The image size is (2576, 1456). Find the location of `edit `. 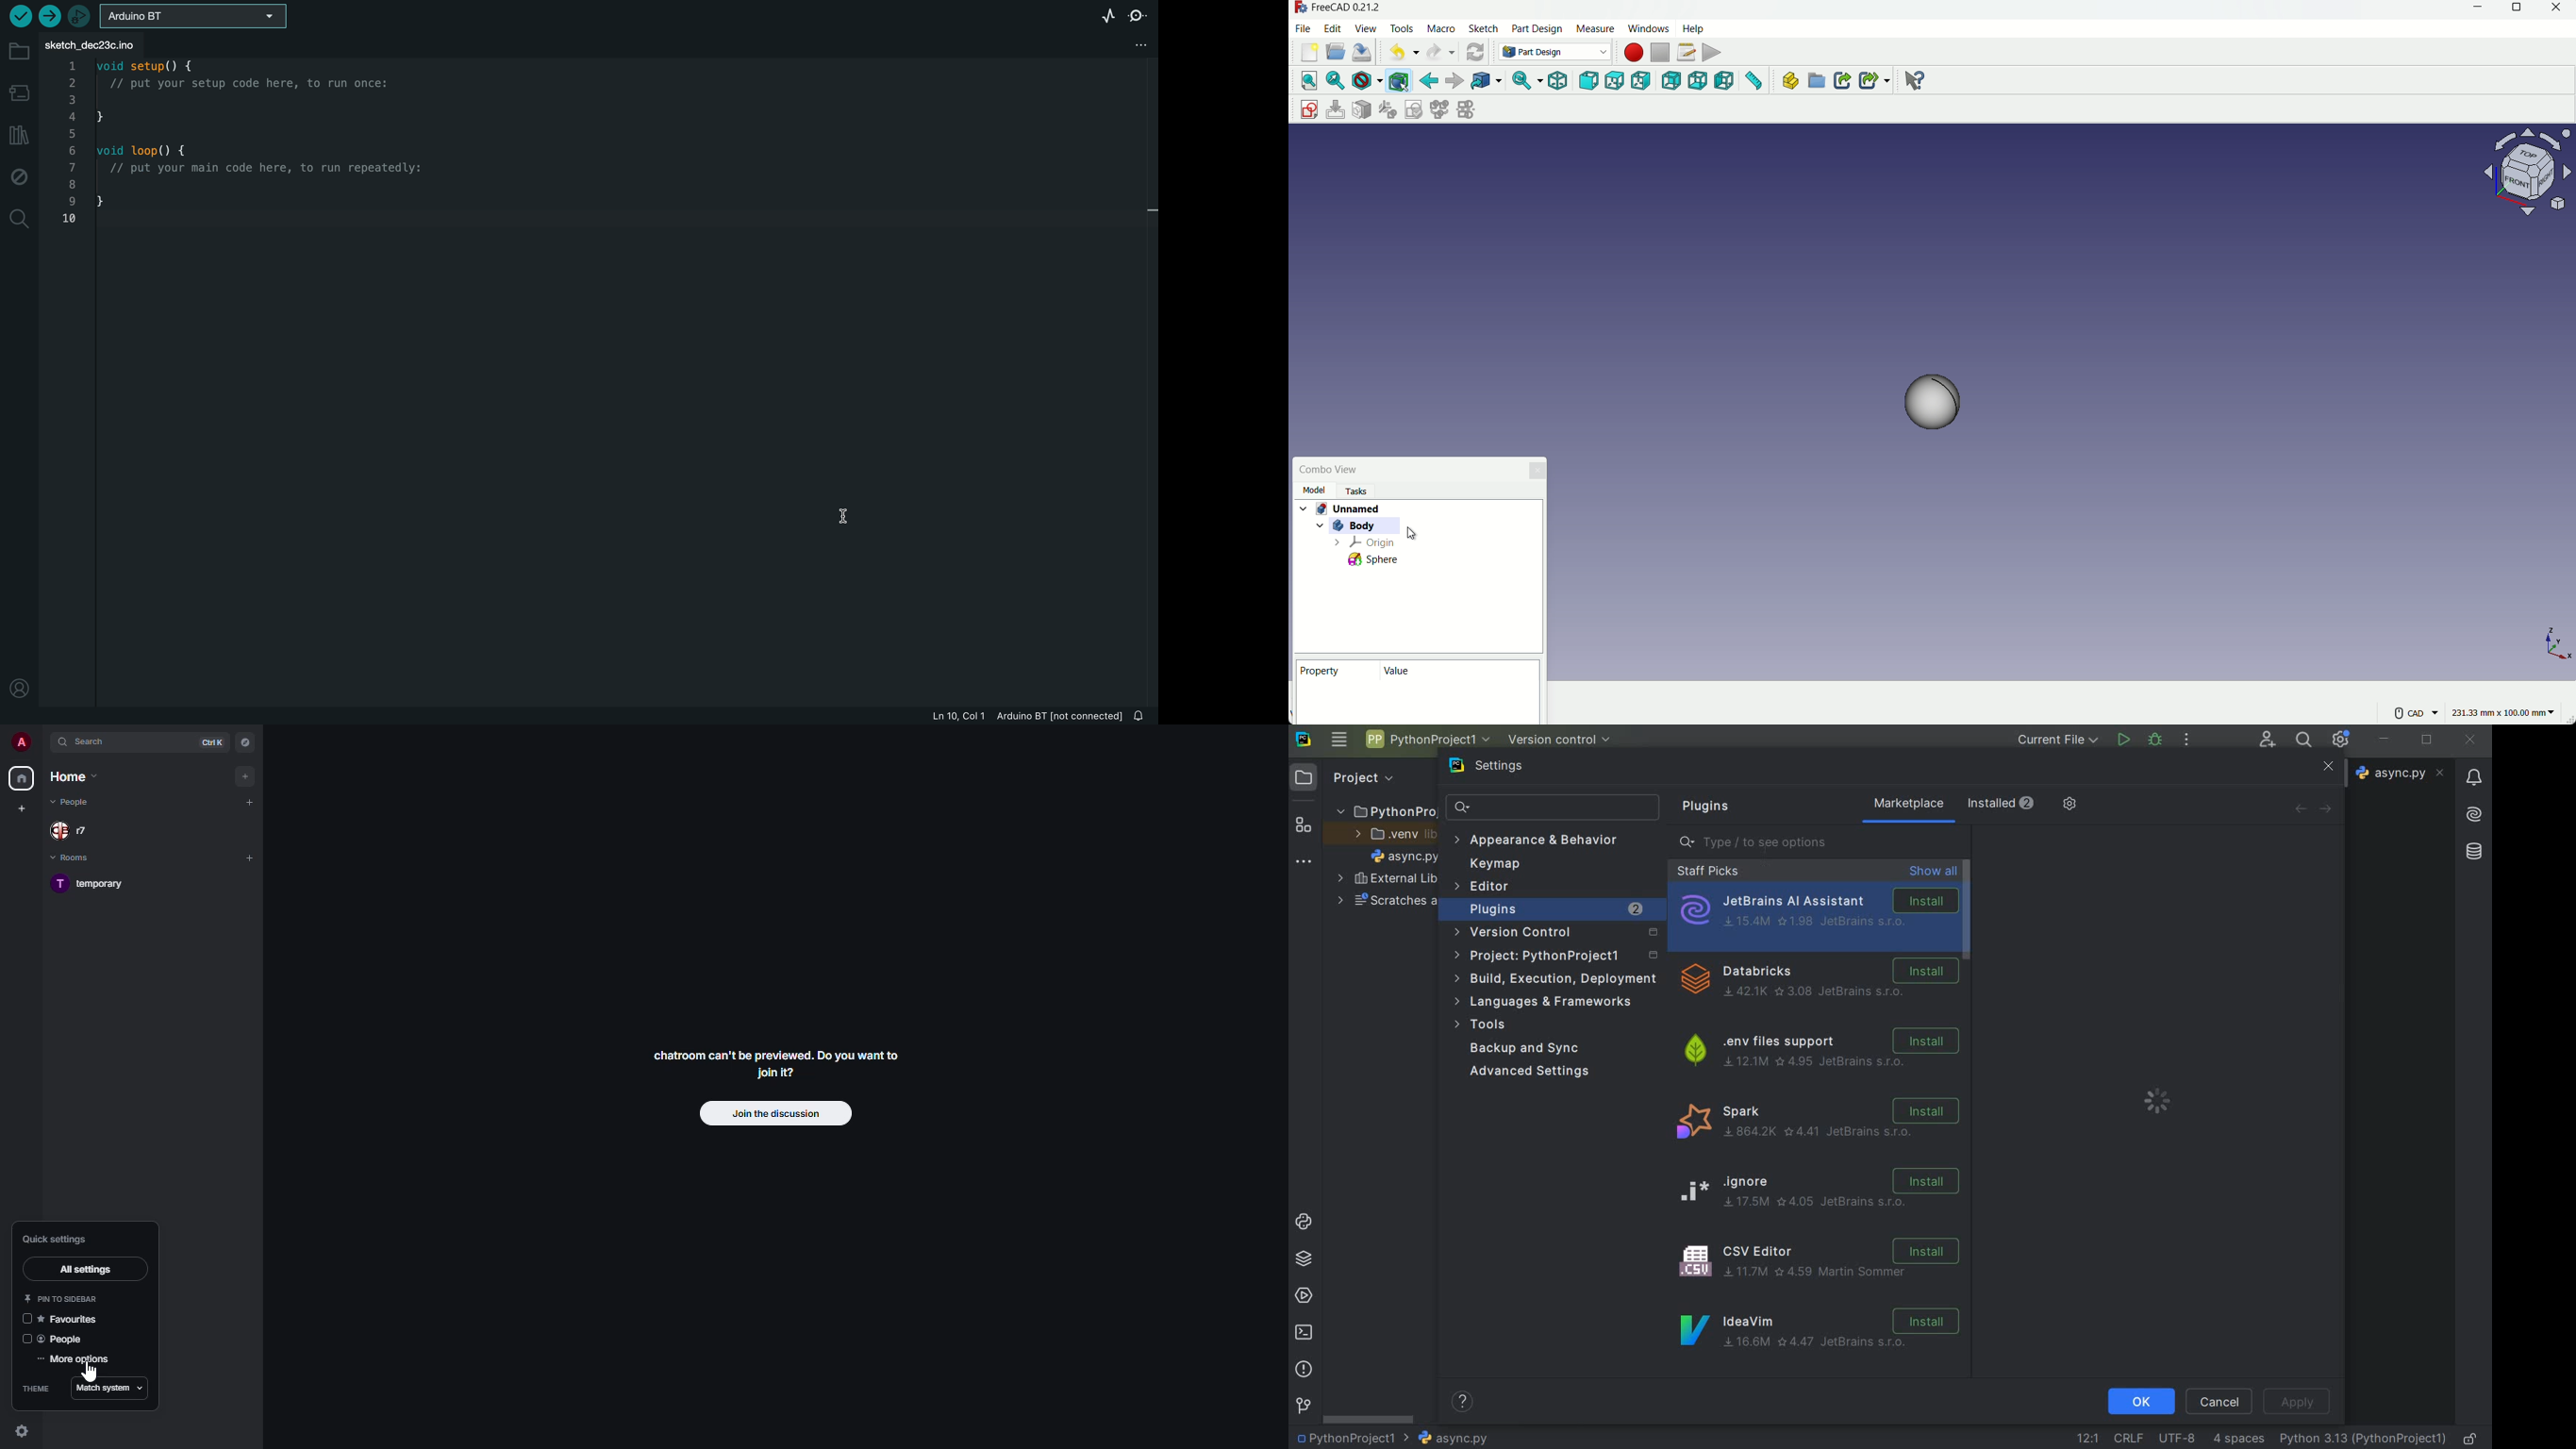

edit  is located at coordinates (1333, 28).